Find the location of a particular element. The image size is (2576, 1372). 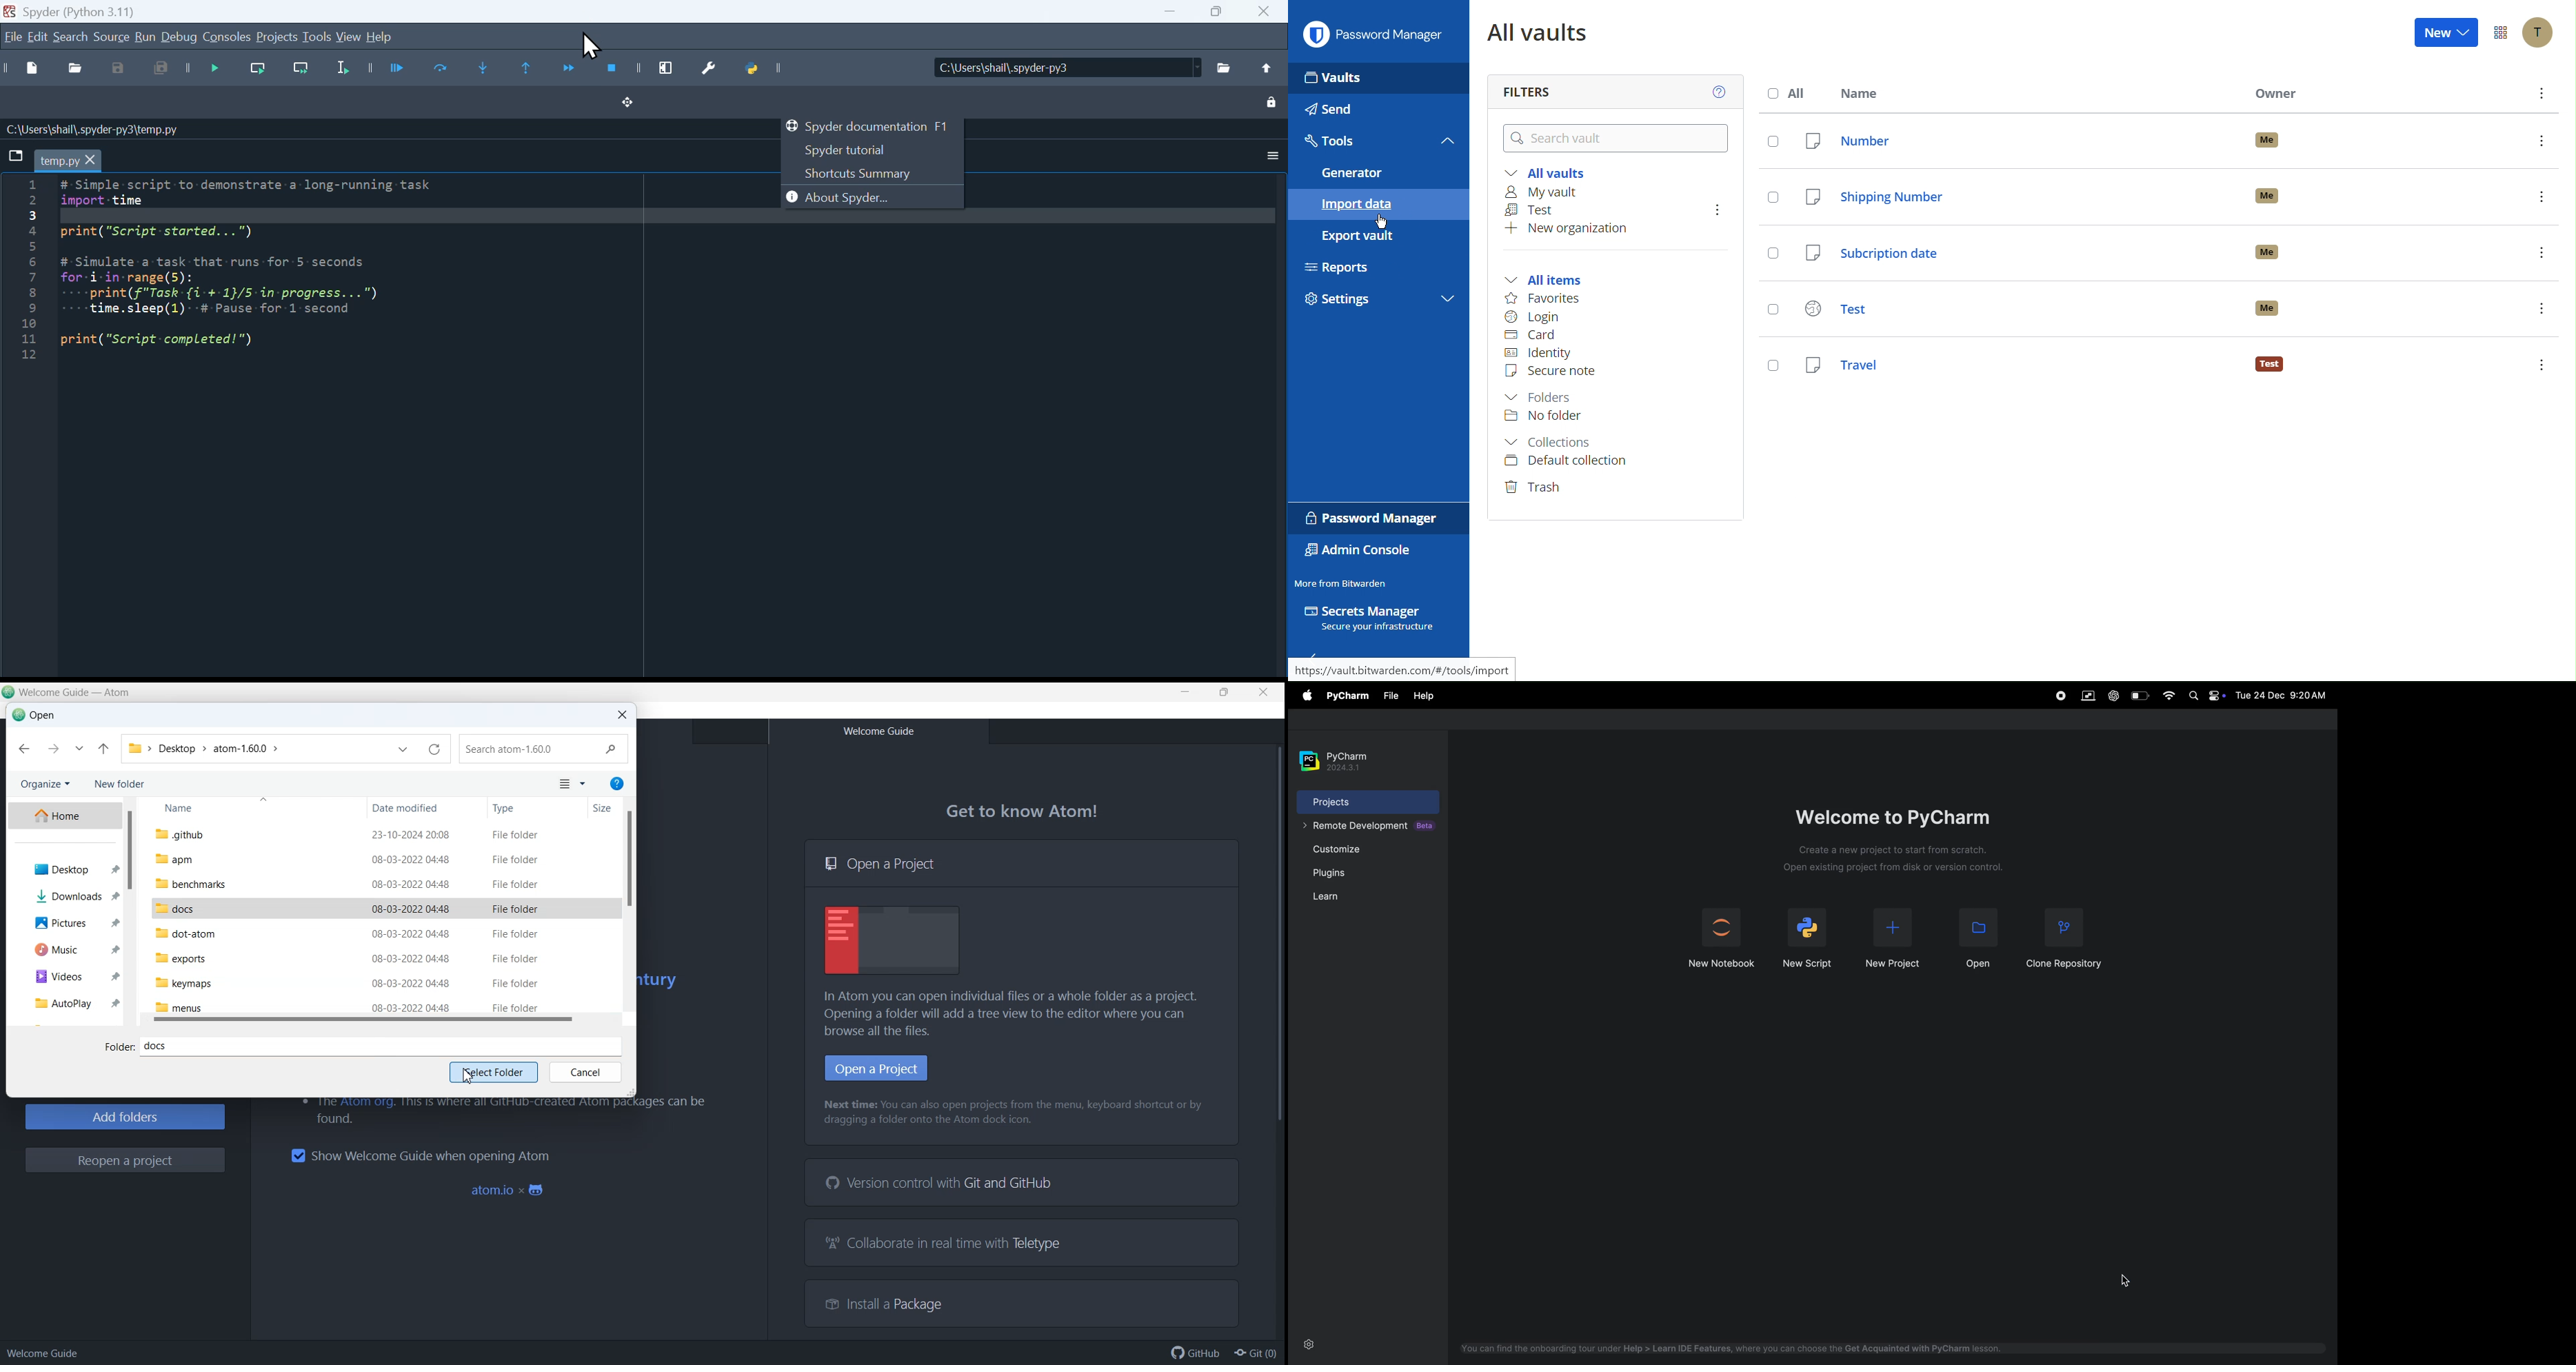

Filters is located at coordinates (1526, 88).